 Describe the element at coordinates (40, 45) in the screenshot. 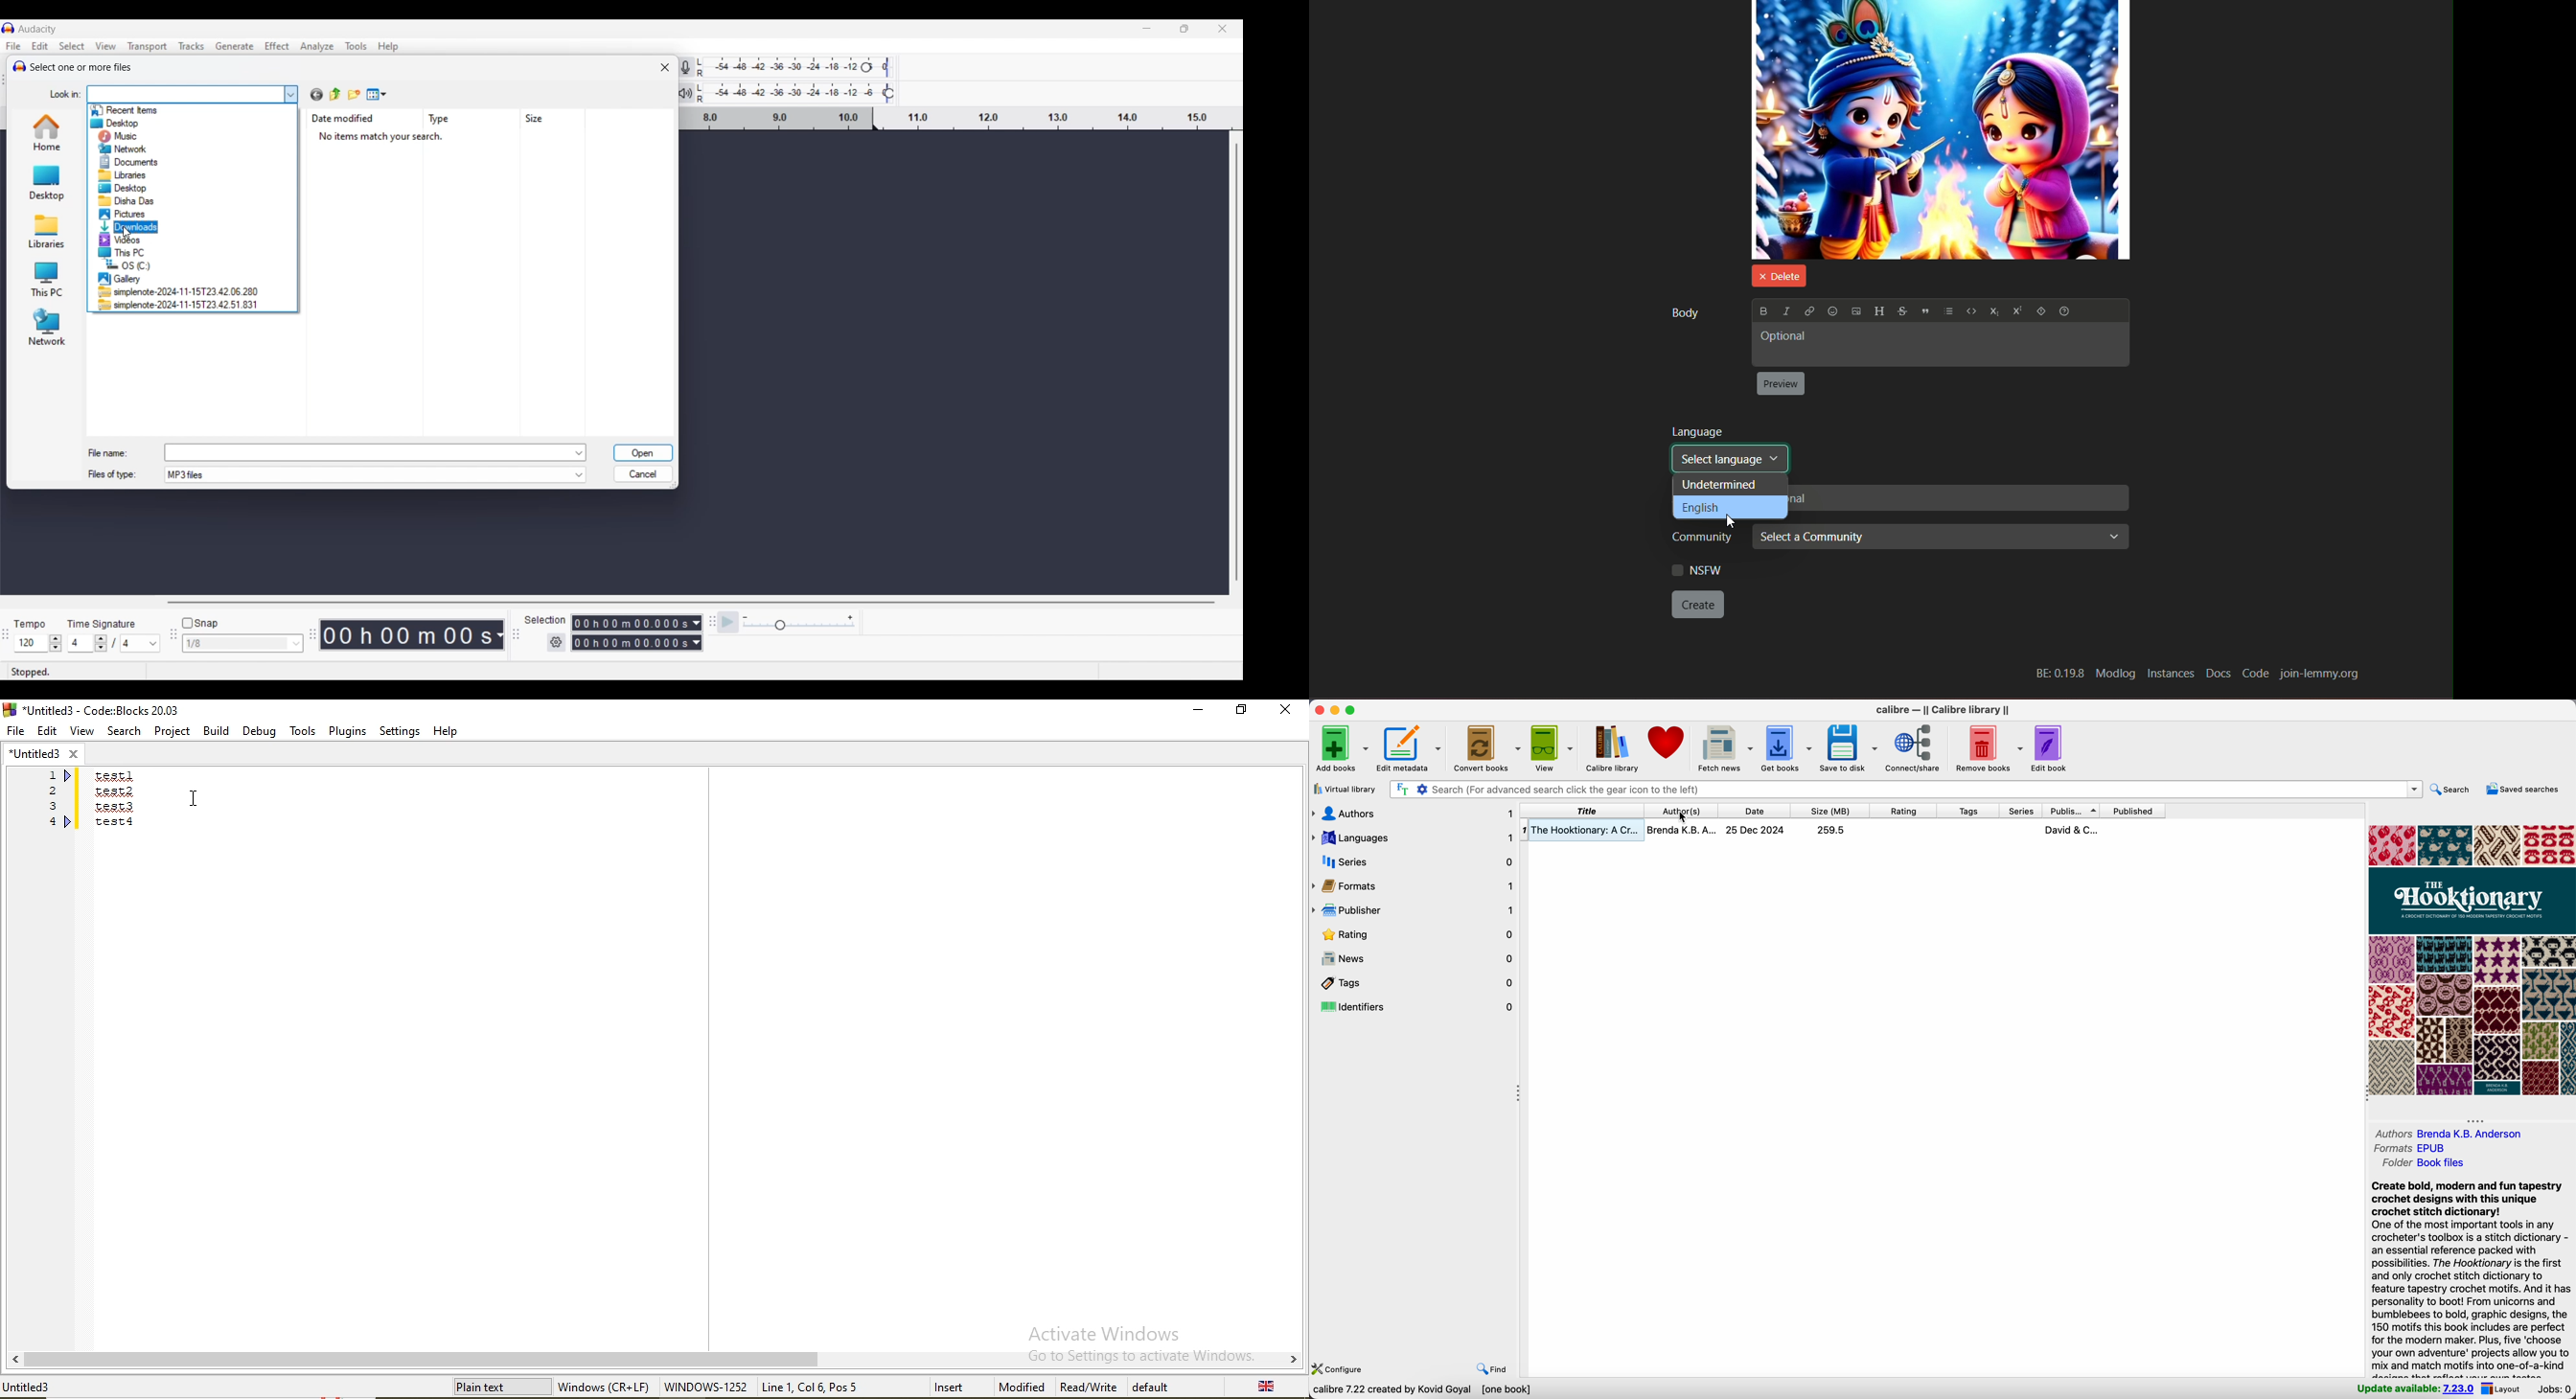

I see `Edit menu` at that location.